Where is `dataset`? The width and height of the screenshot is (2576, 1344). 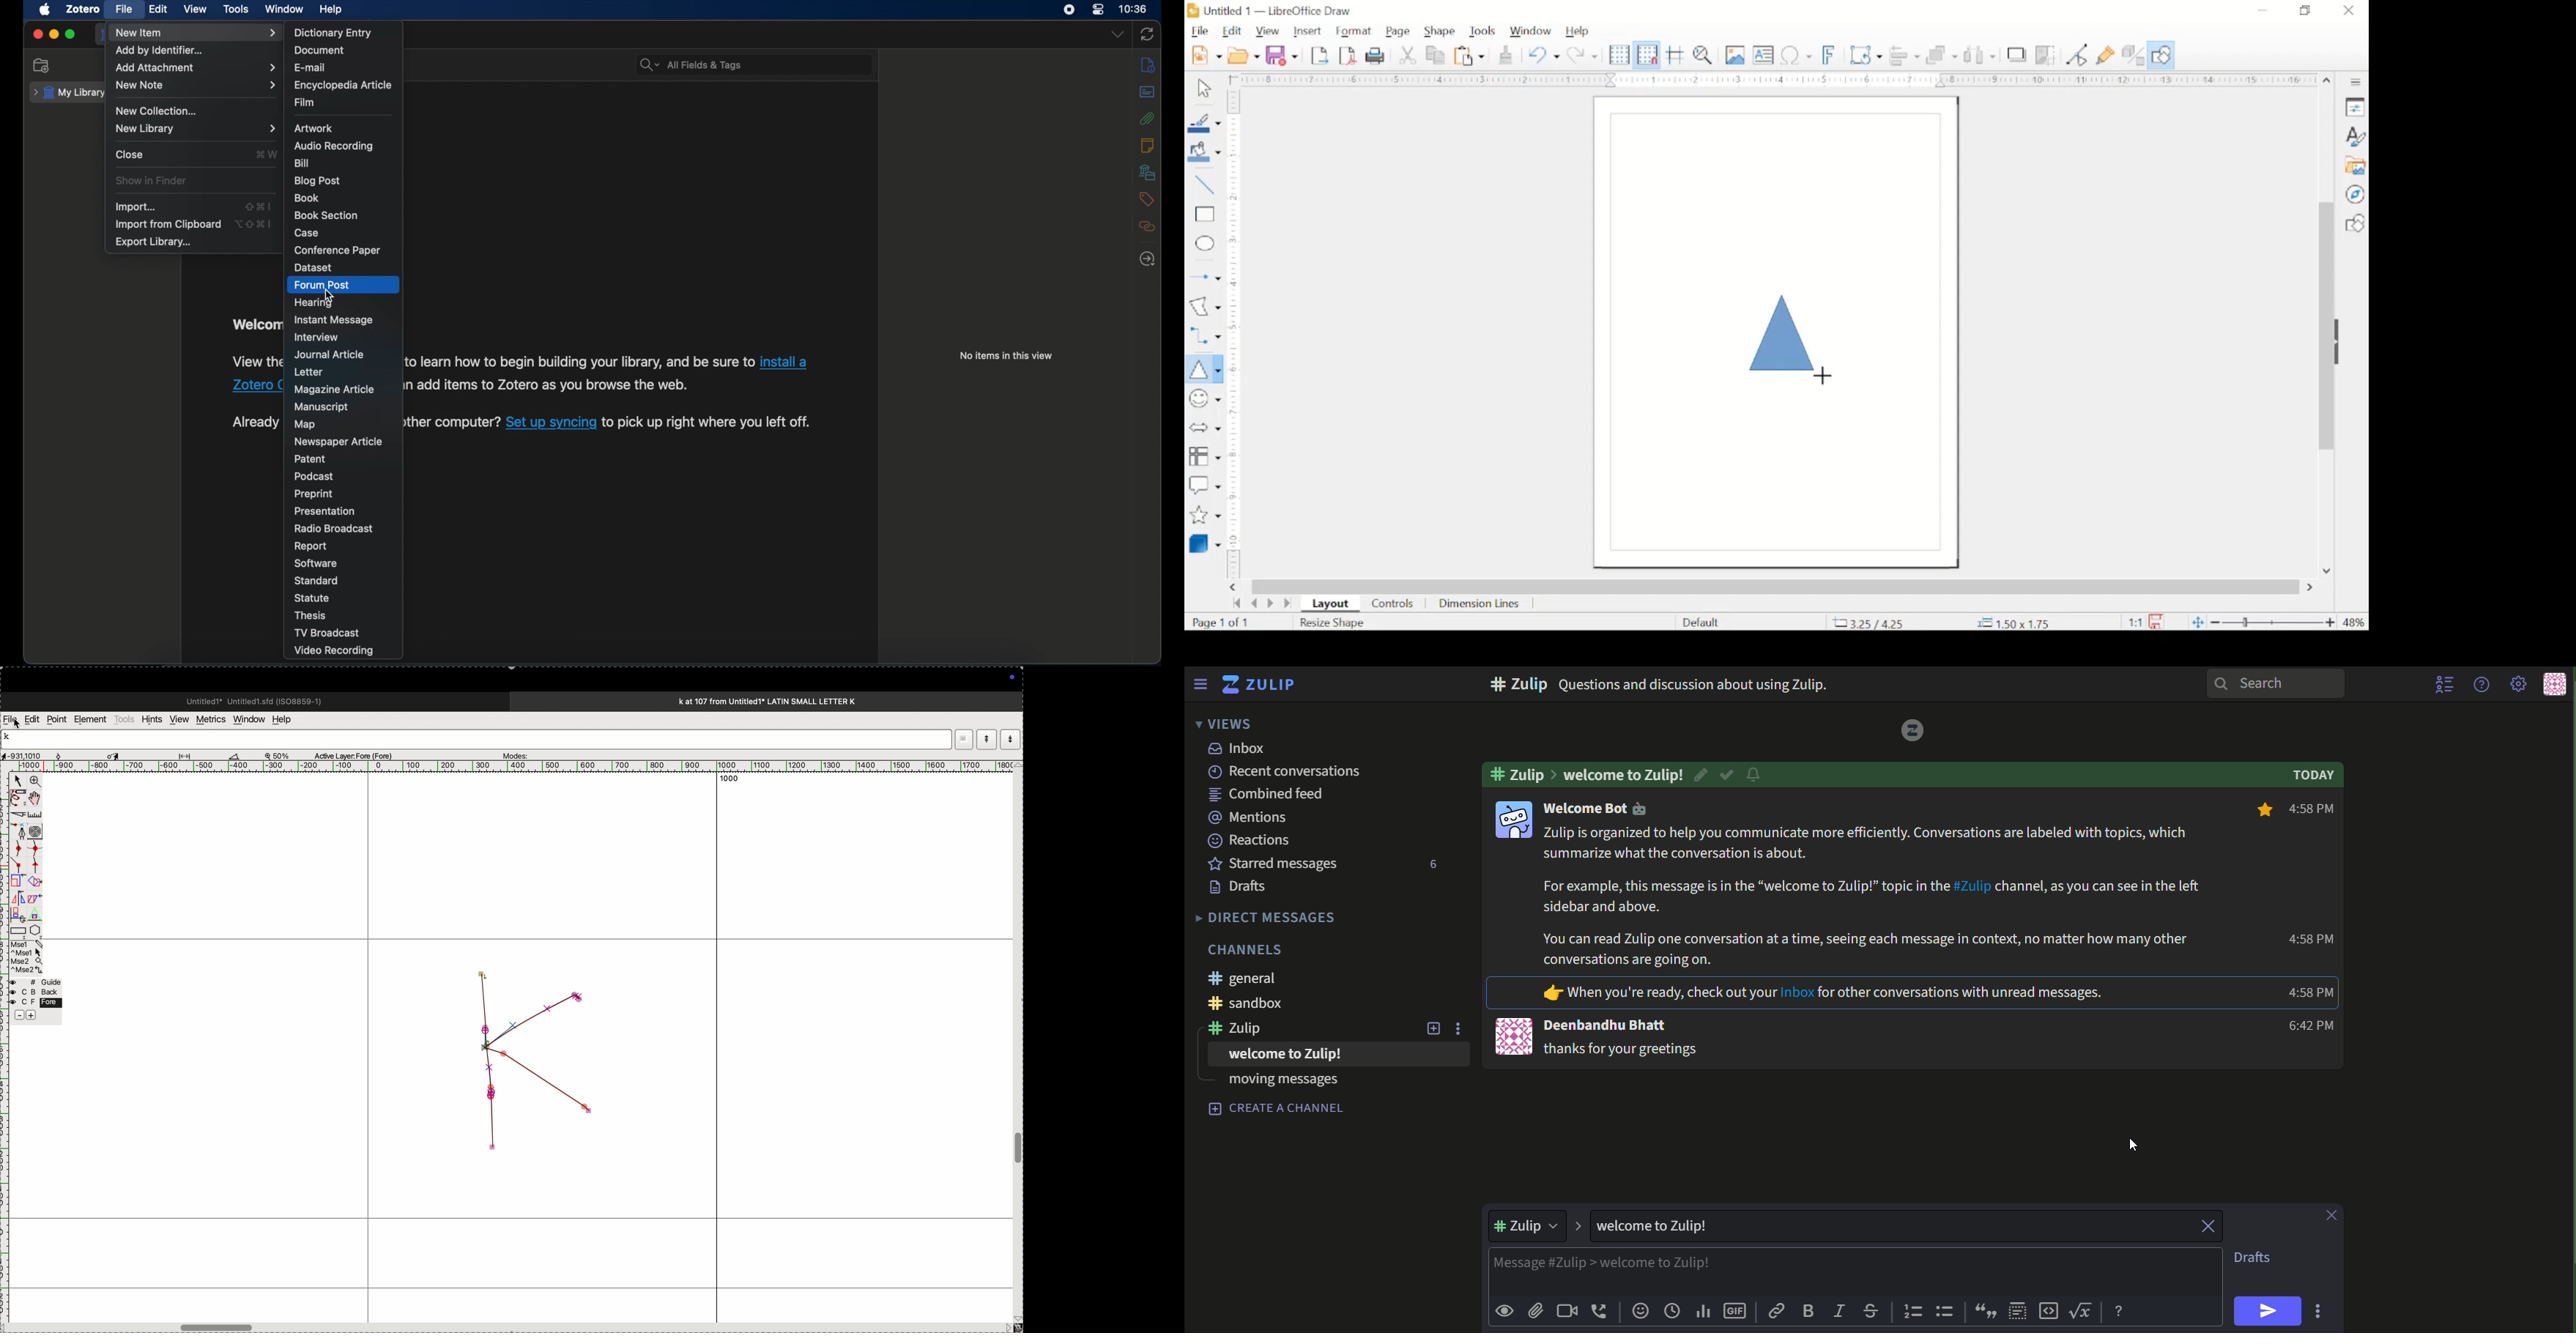 dataset is located at coordinates (314, 267).